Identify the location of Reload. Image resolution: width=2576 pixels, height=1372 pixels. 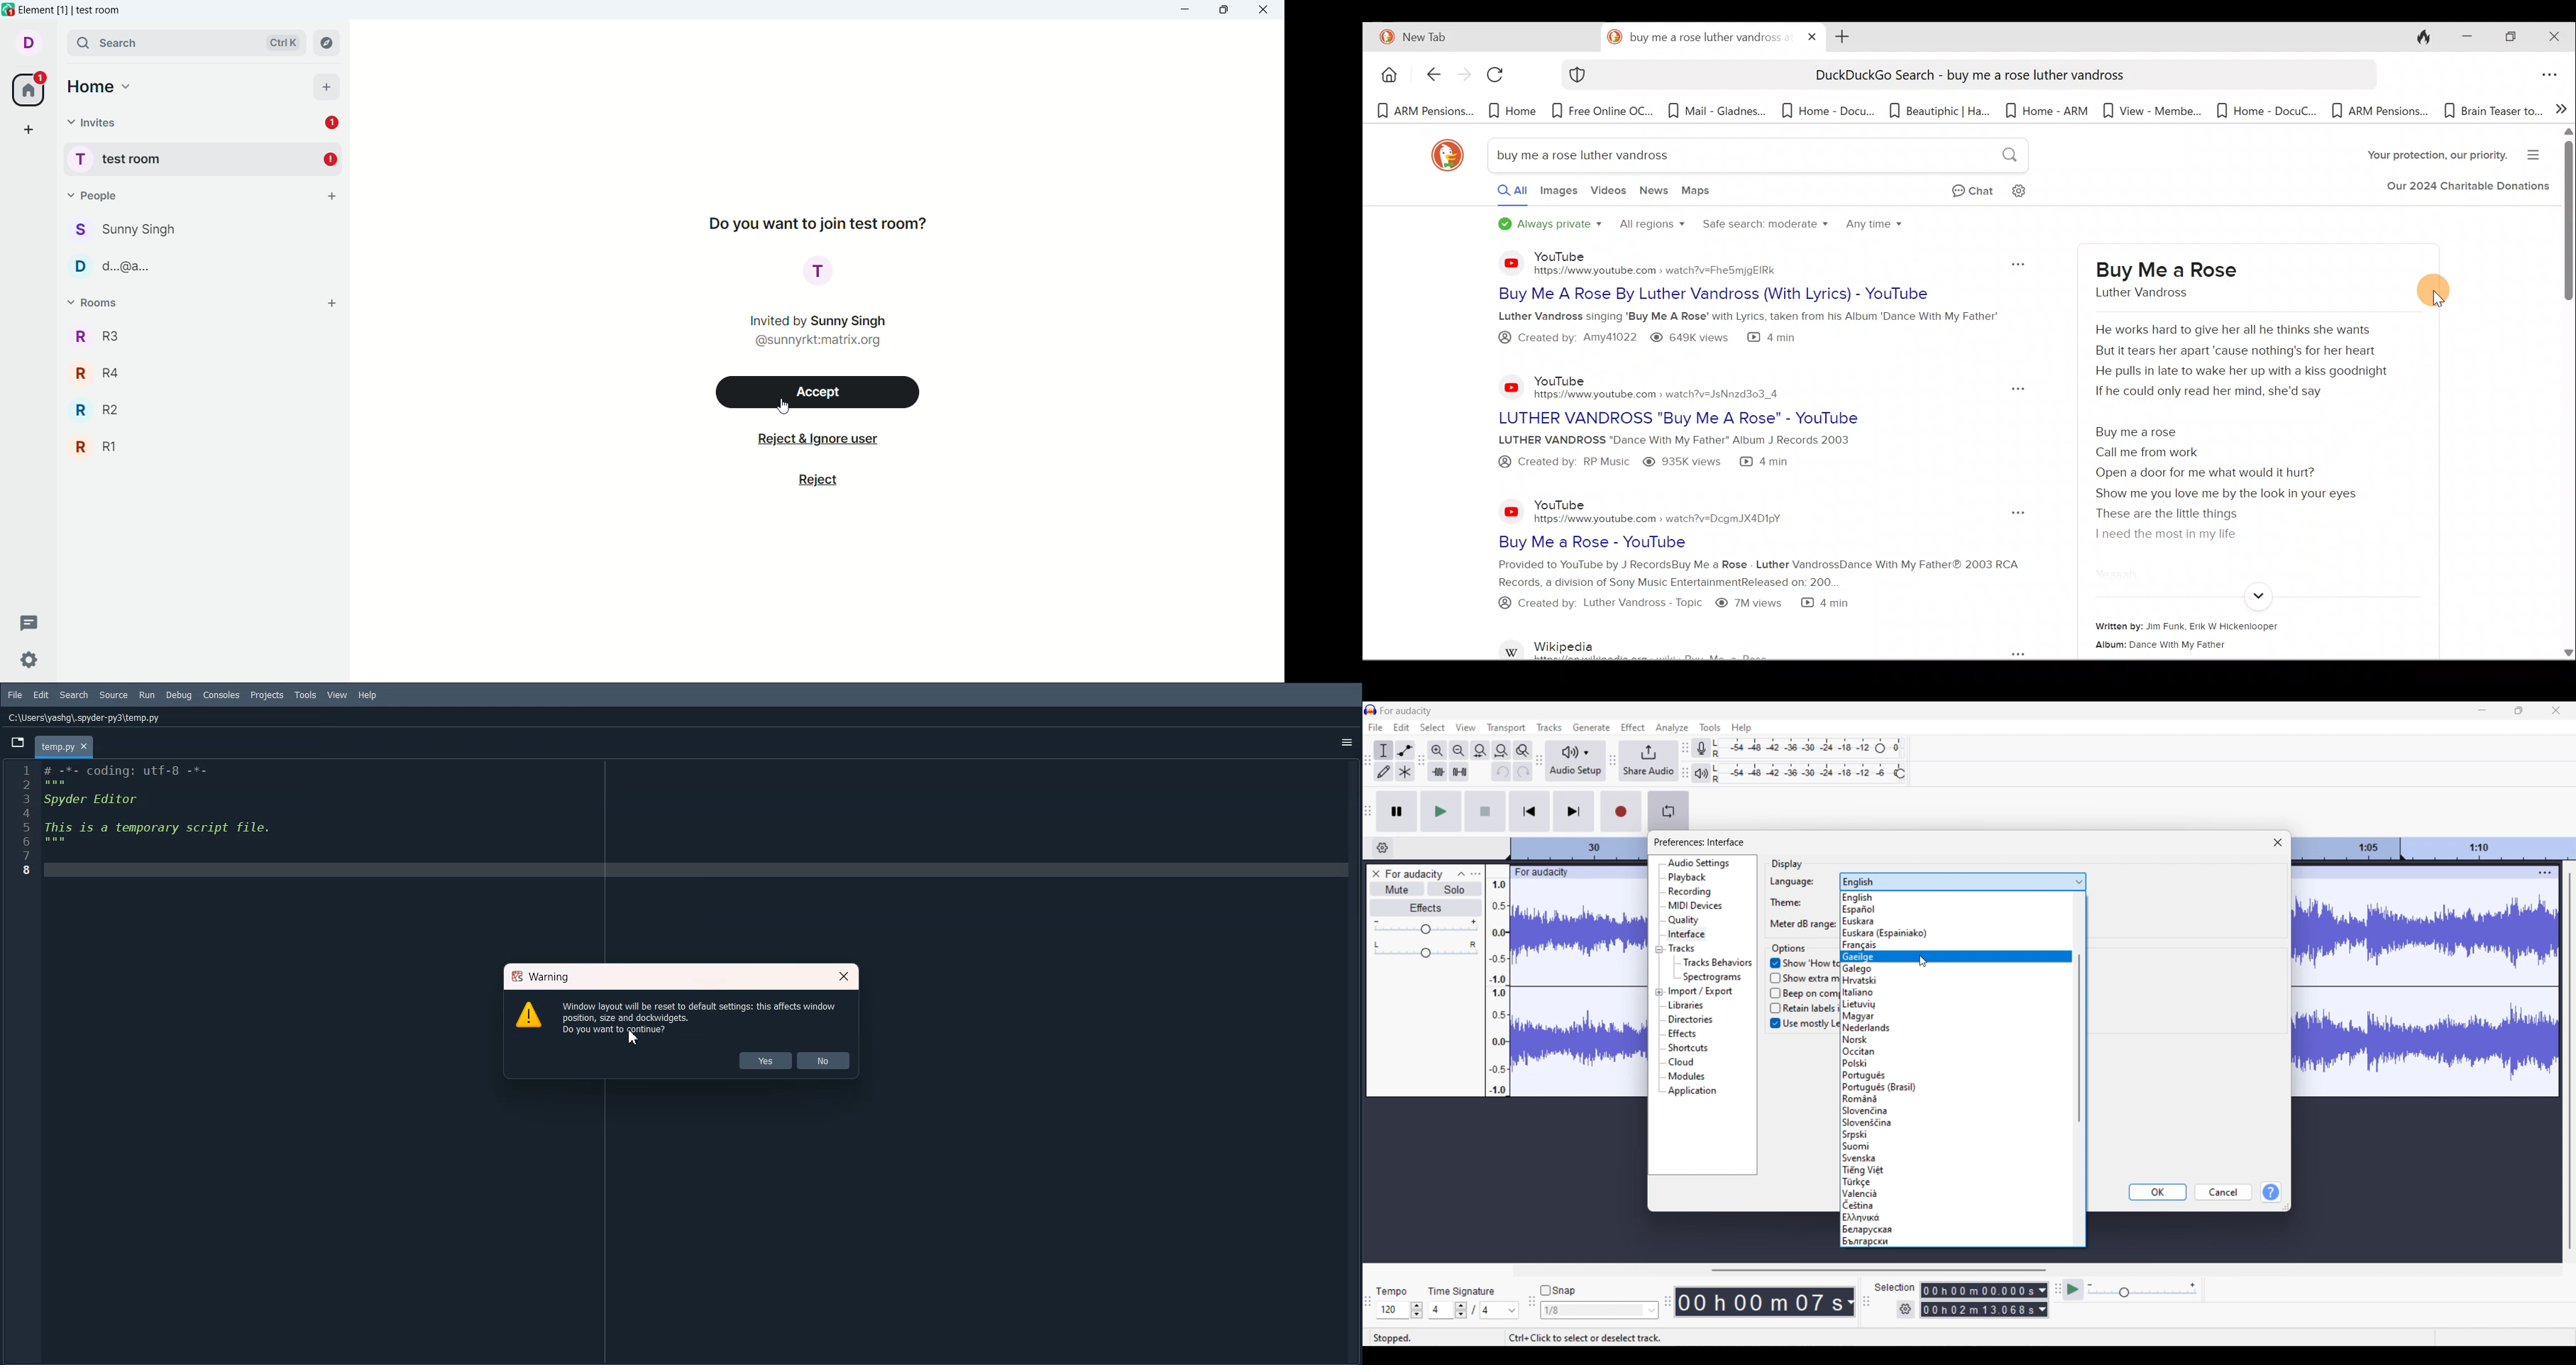
(1501, 79).